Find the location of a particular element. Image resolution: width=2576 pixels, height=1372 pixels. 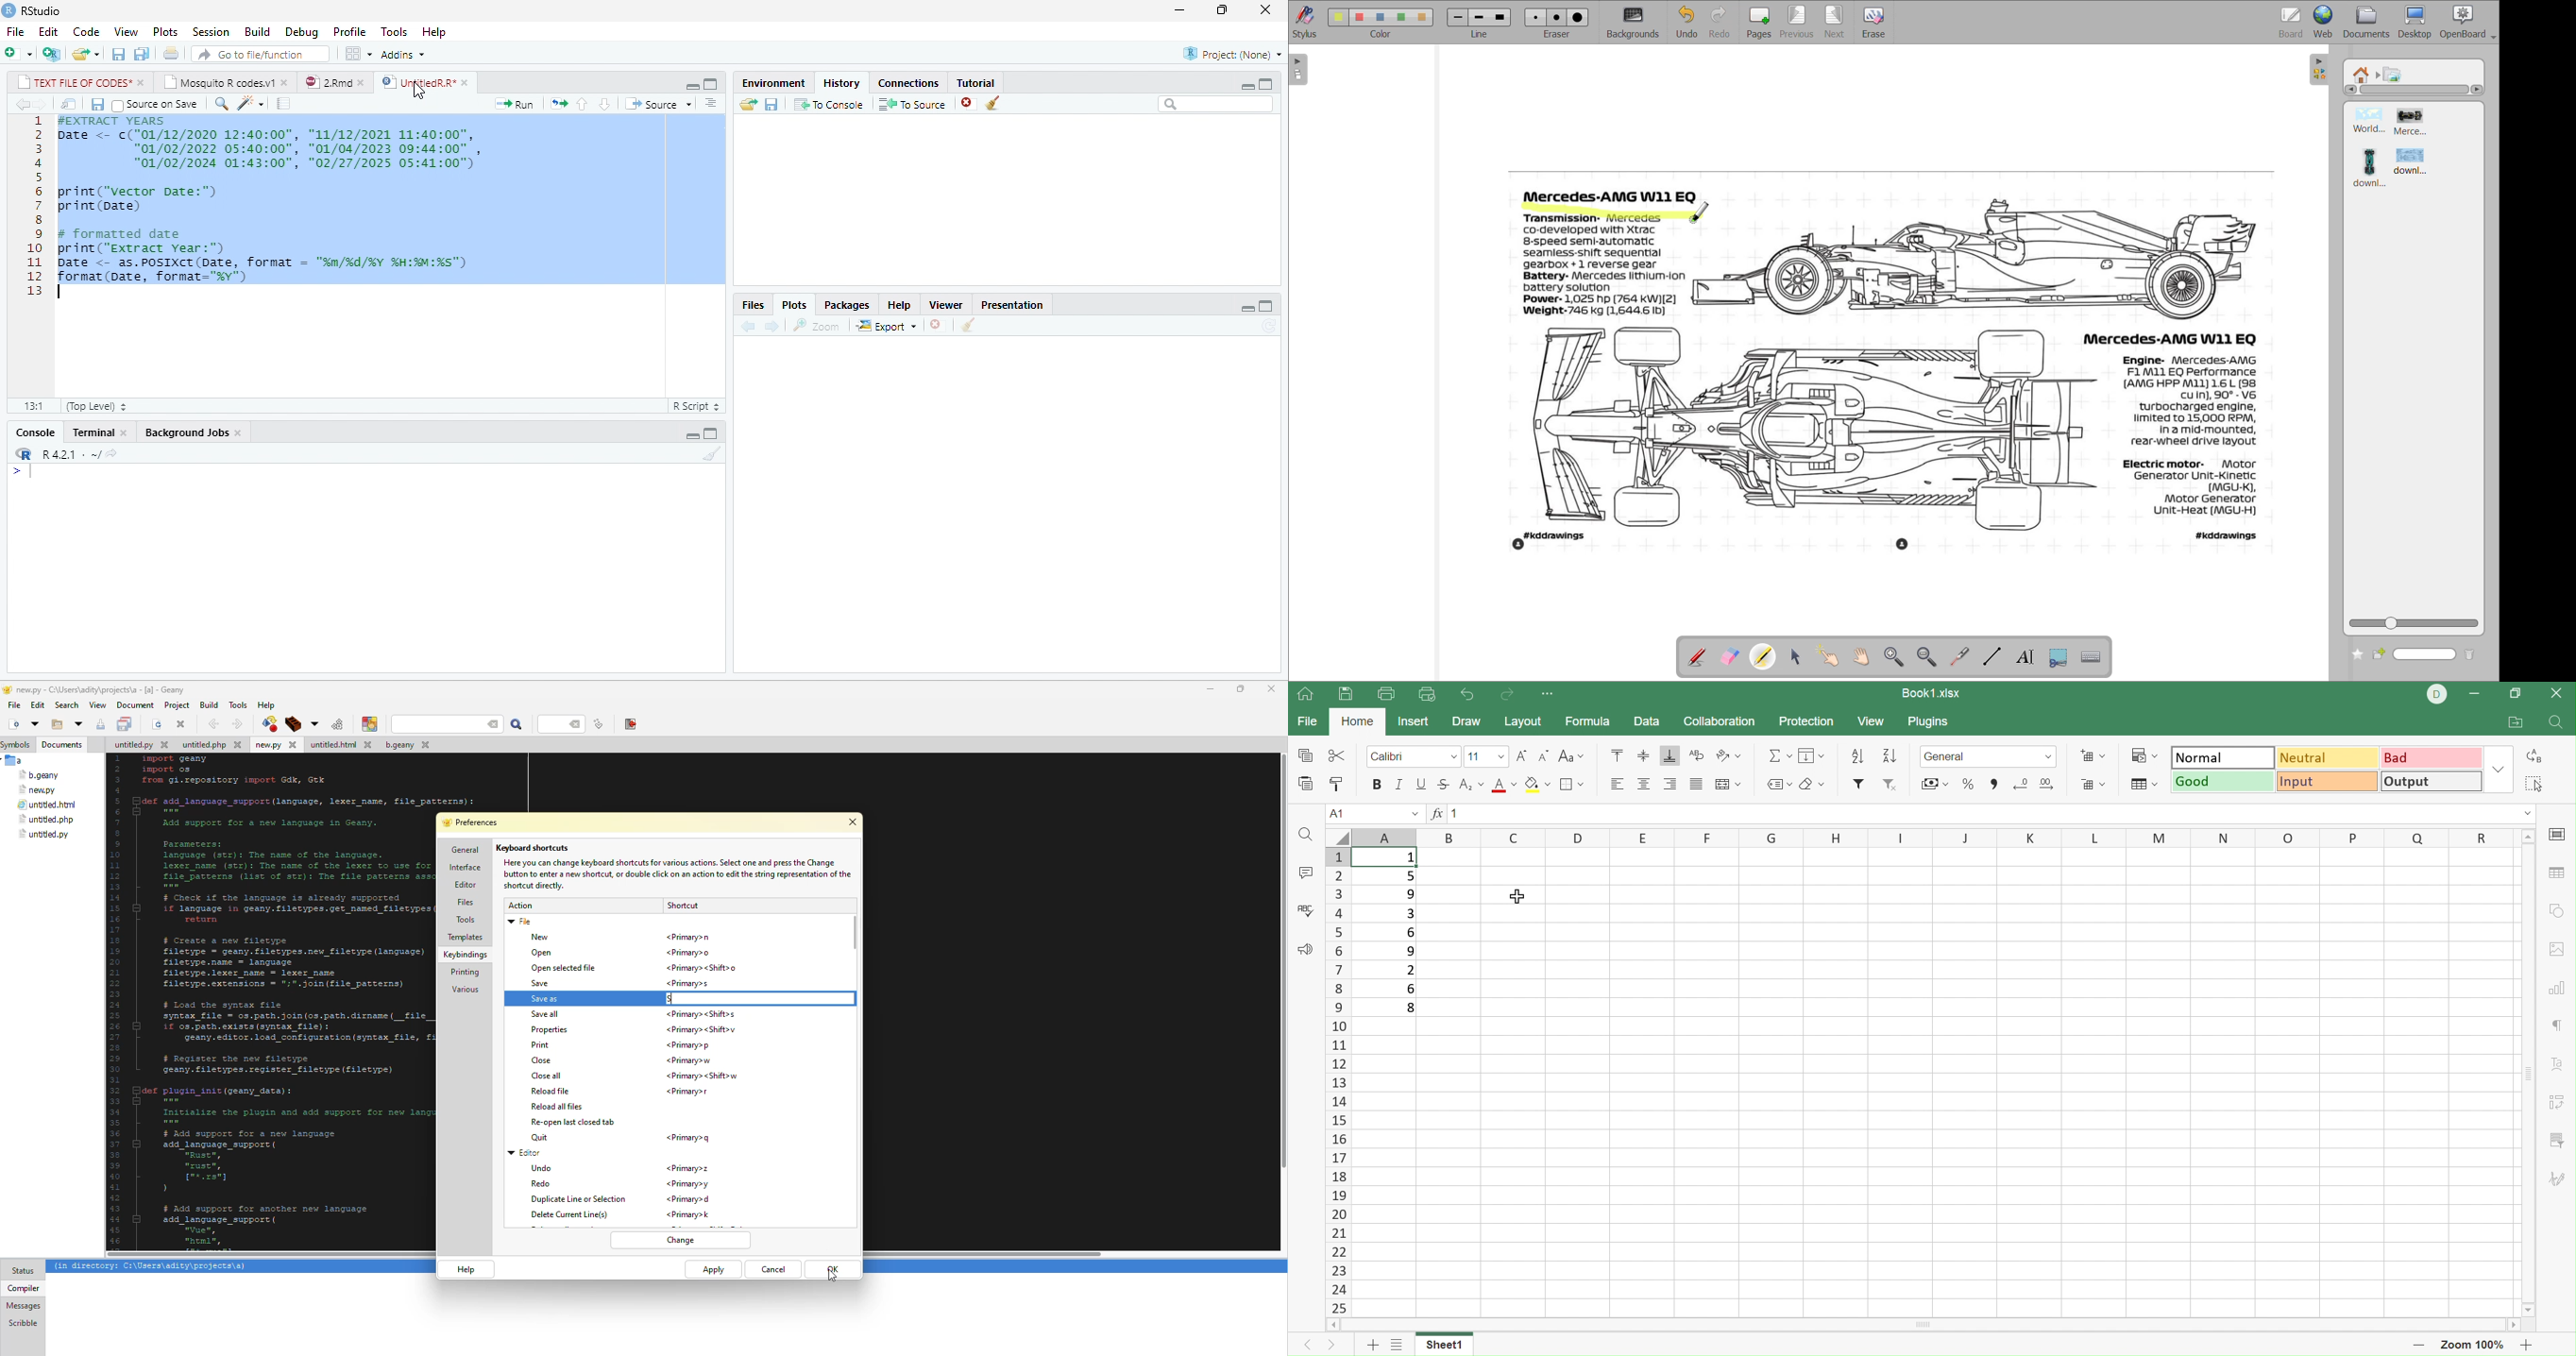

line numbering is located at coordinates (34, 206).